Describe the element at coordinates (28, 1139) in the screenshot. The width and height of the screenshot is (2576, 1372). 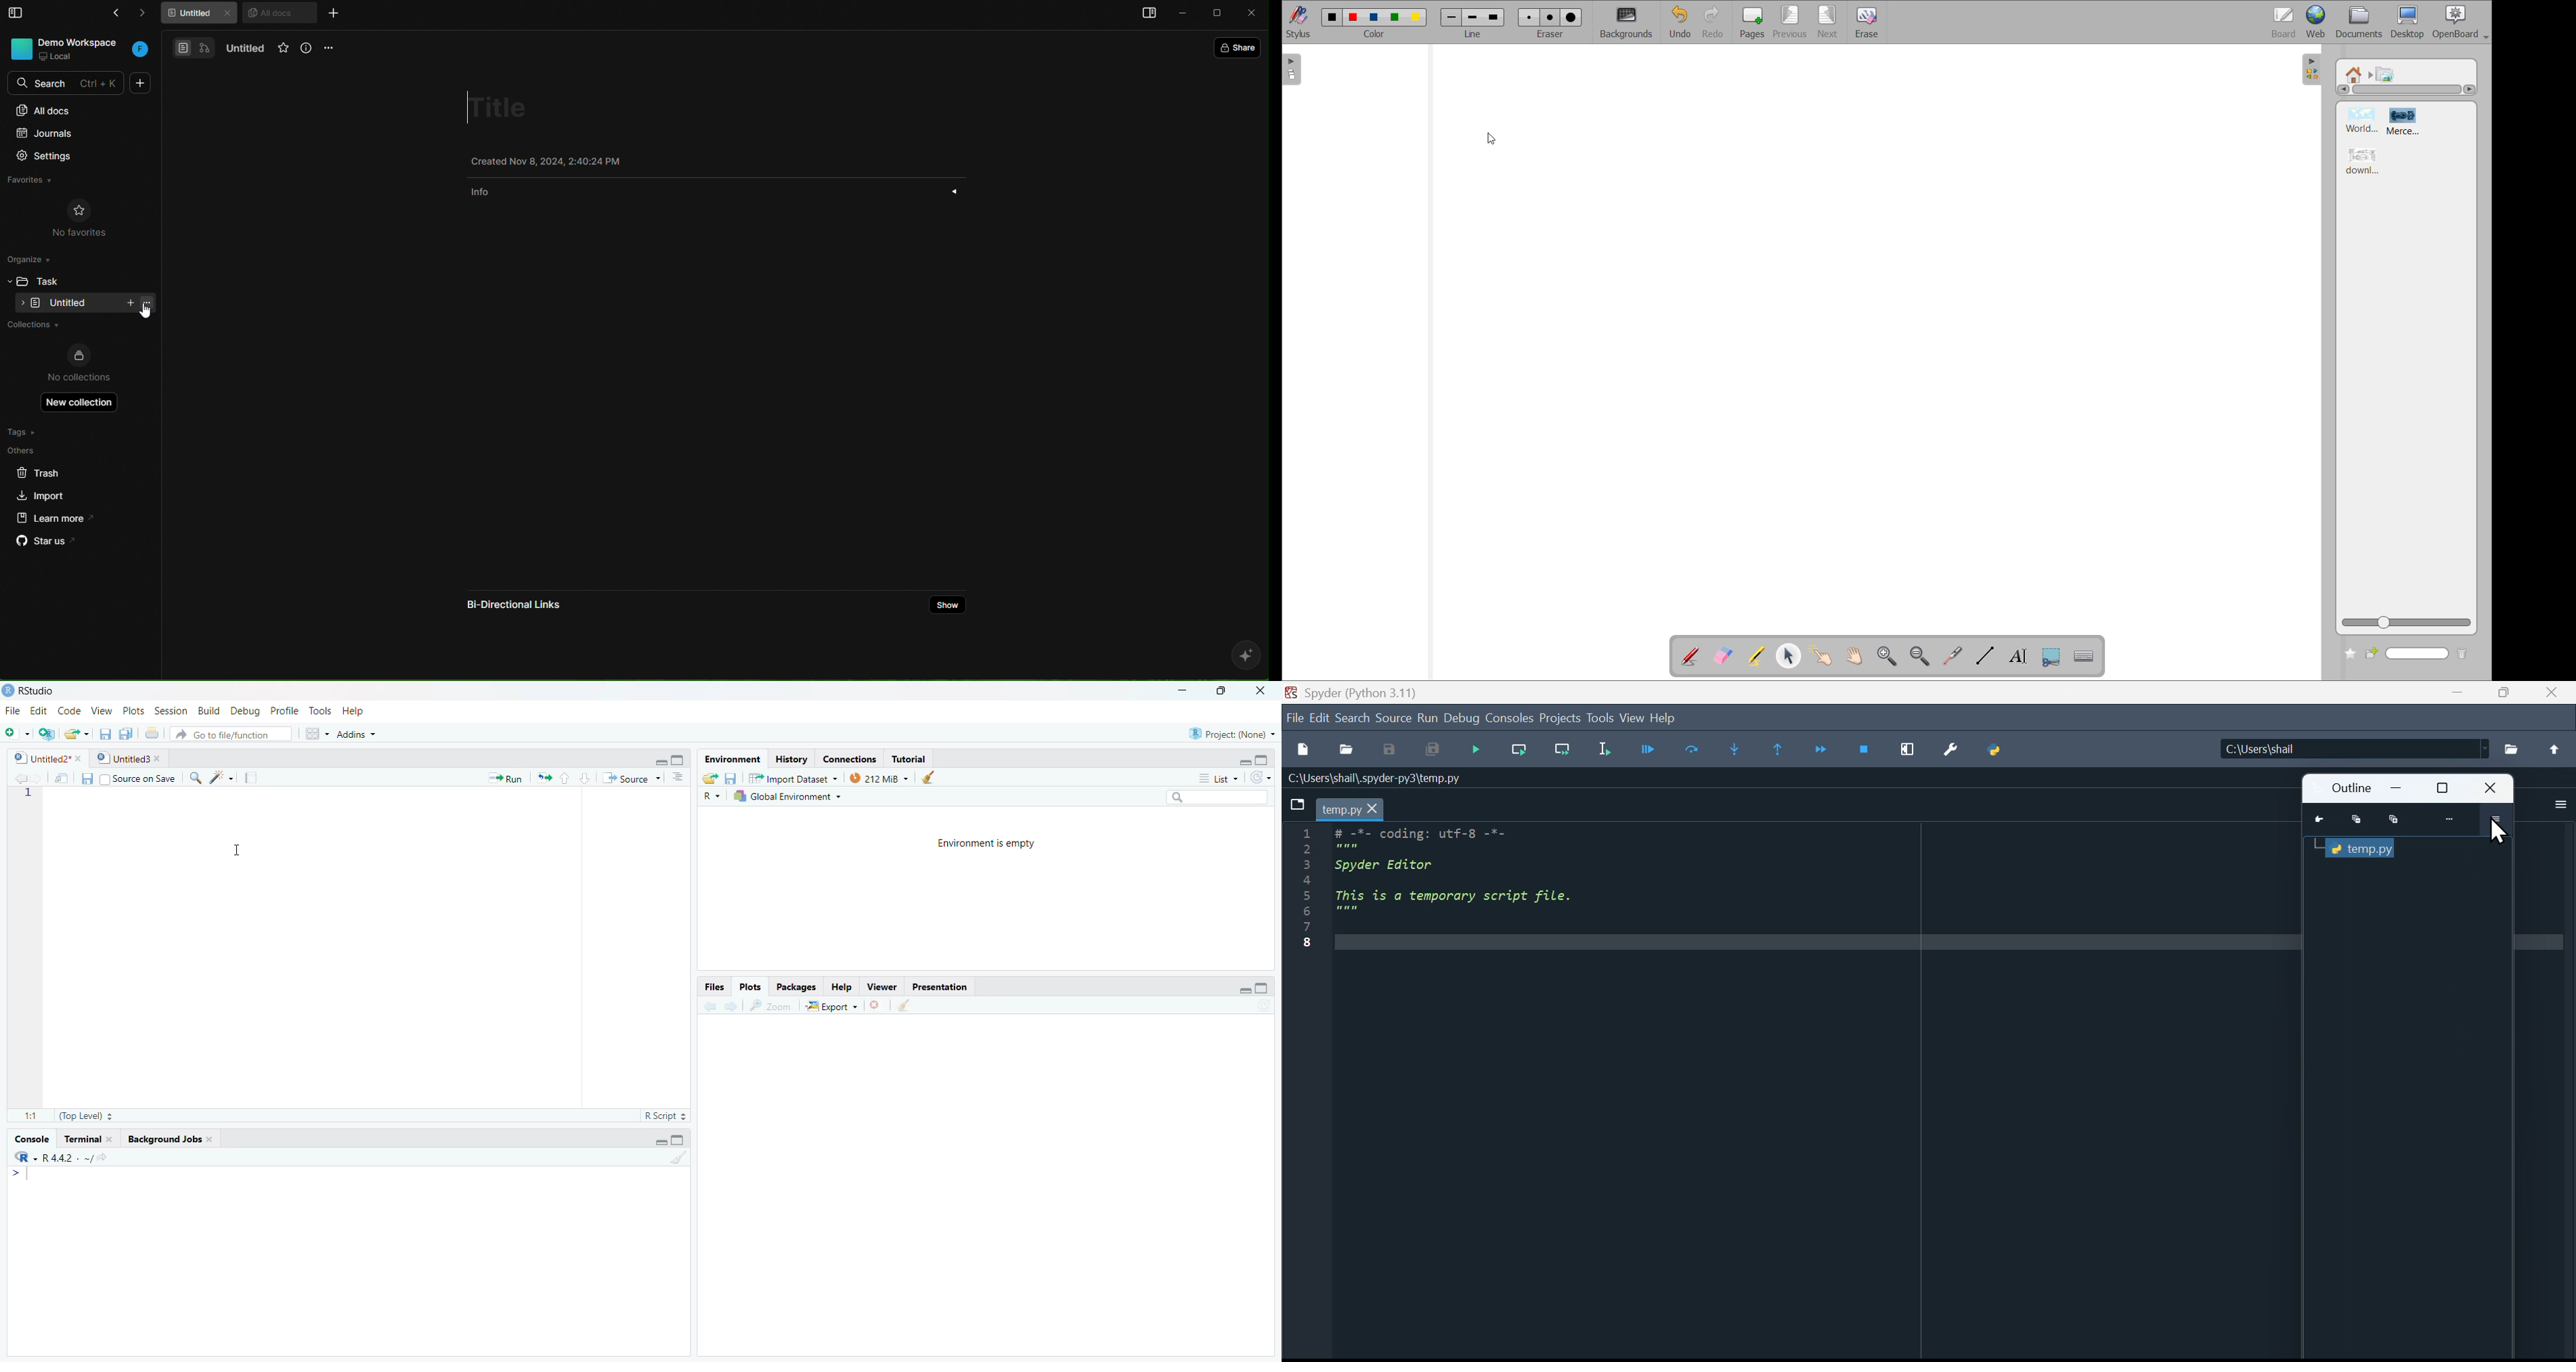
I see `console` at that location.